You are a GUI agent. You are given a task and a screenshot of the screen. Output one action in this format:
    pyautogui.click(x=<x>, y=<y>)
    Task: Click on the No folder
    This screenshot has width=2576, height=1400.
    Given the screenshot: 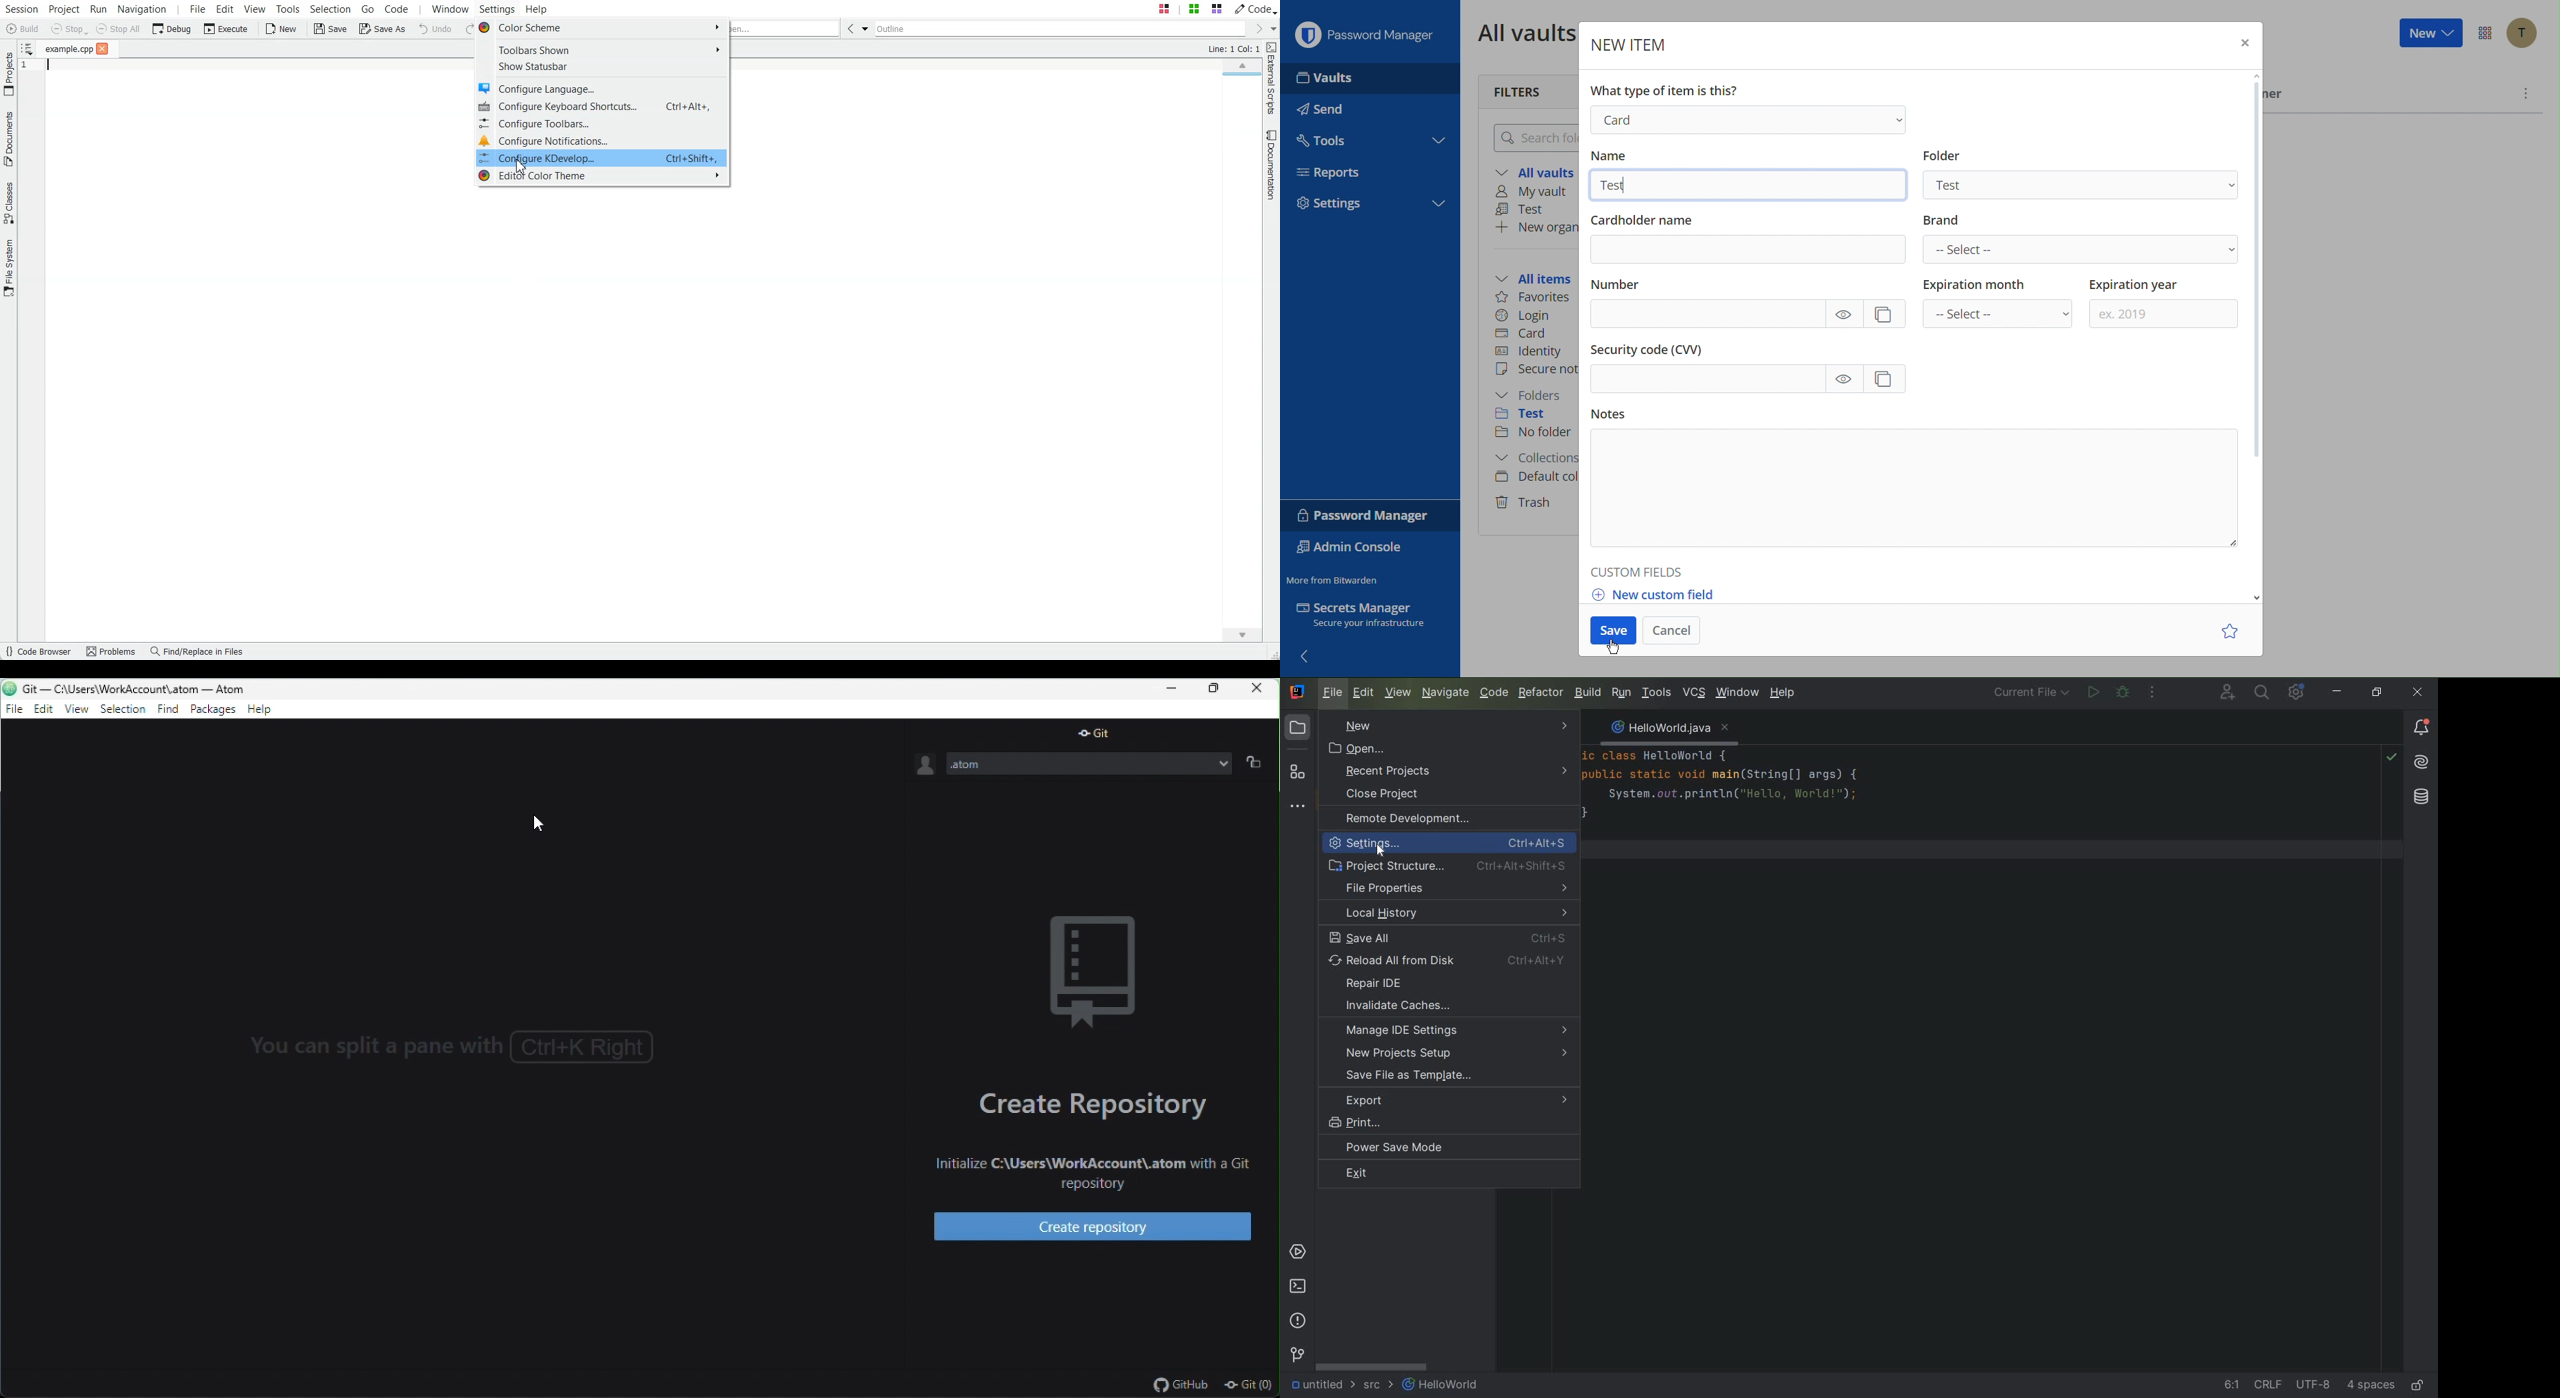 What is the action you would take?
    pyautogui.click(x=1540, y=432)
    